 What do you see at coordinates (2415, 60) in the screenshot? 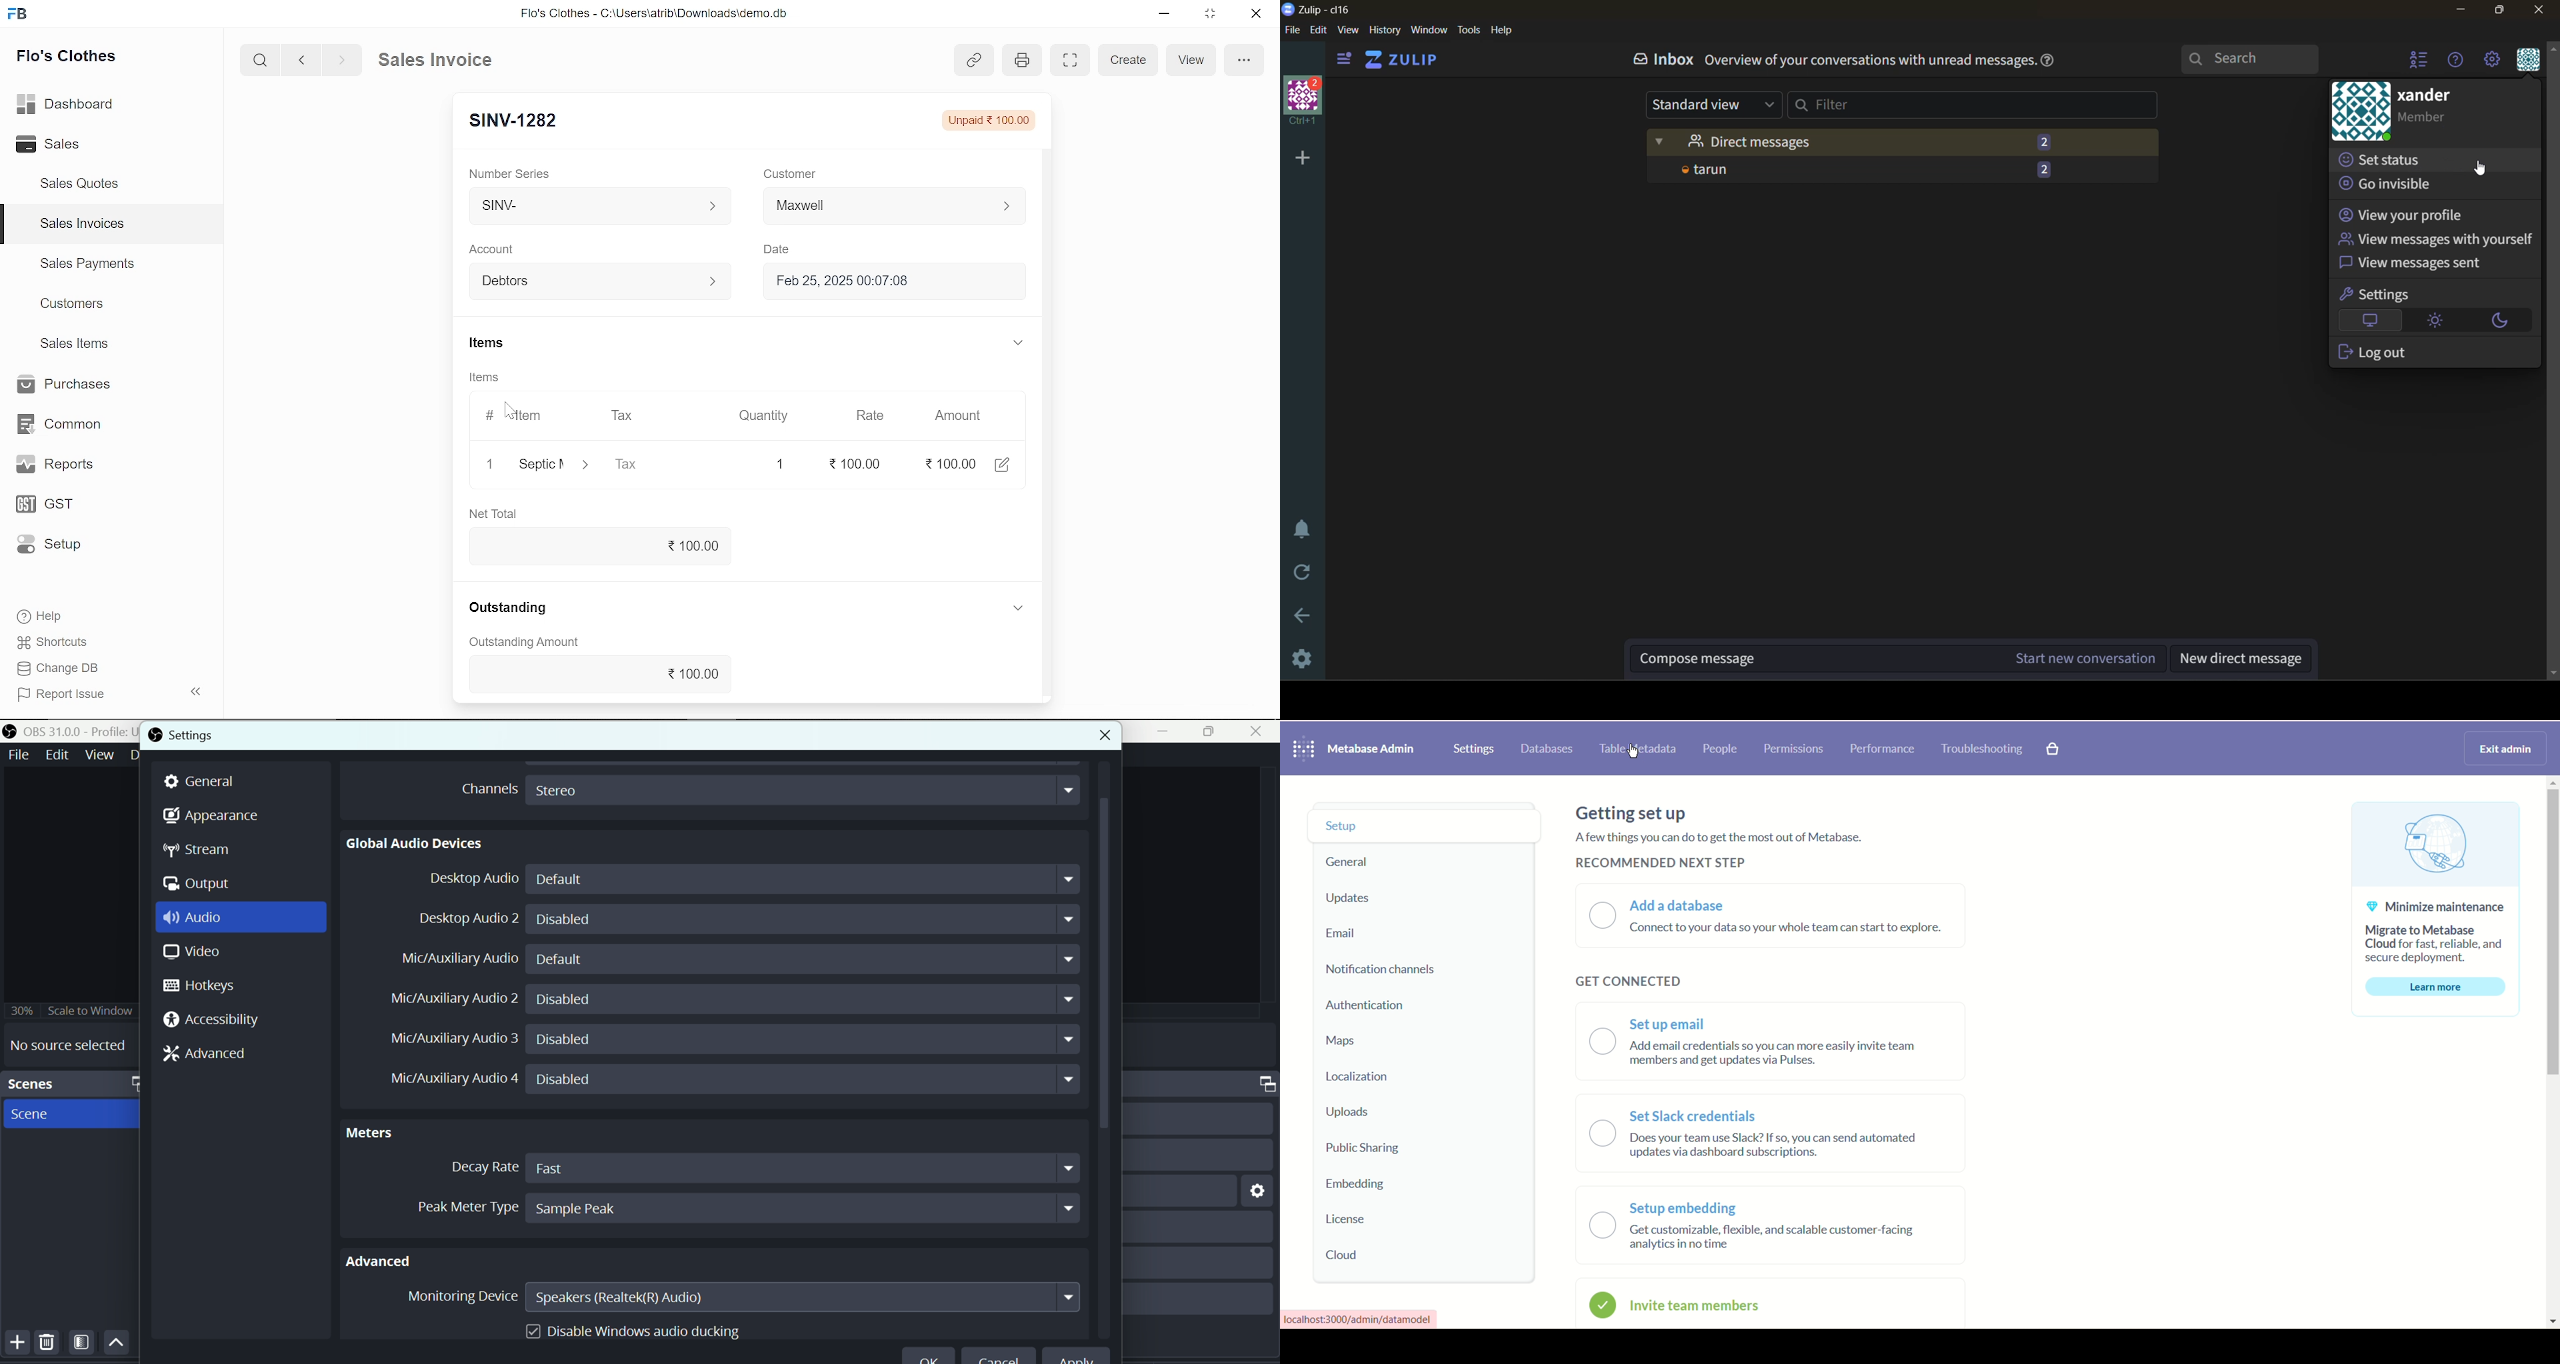
I see `hide users list` at bounding box center [2415, 60].